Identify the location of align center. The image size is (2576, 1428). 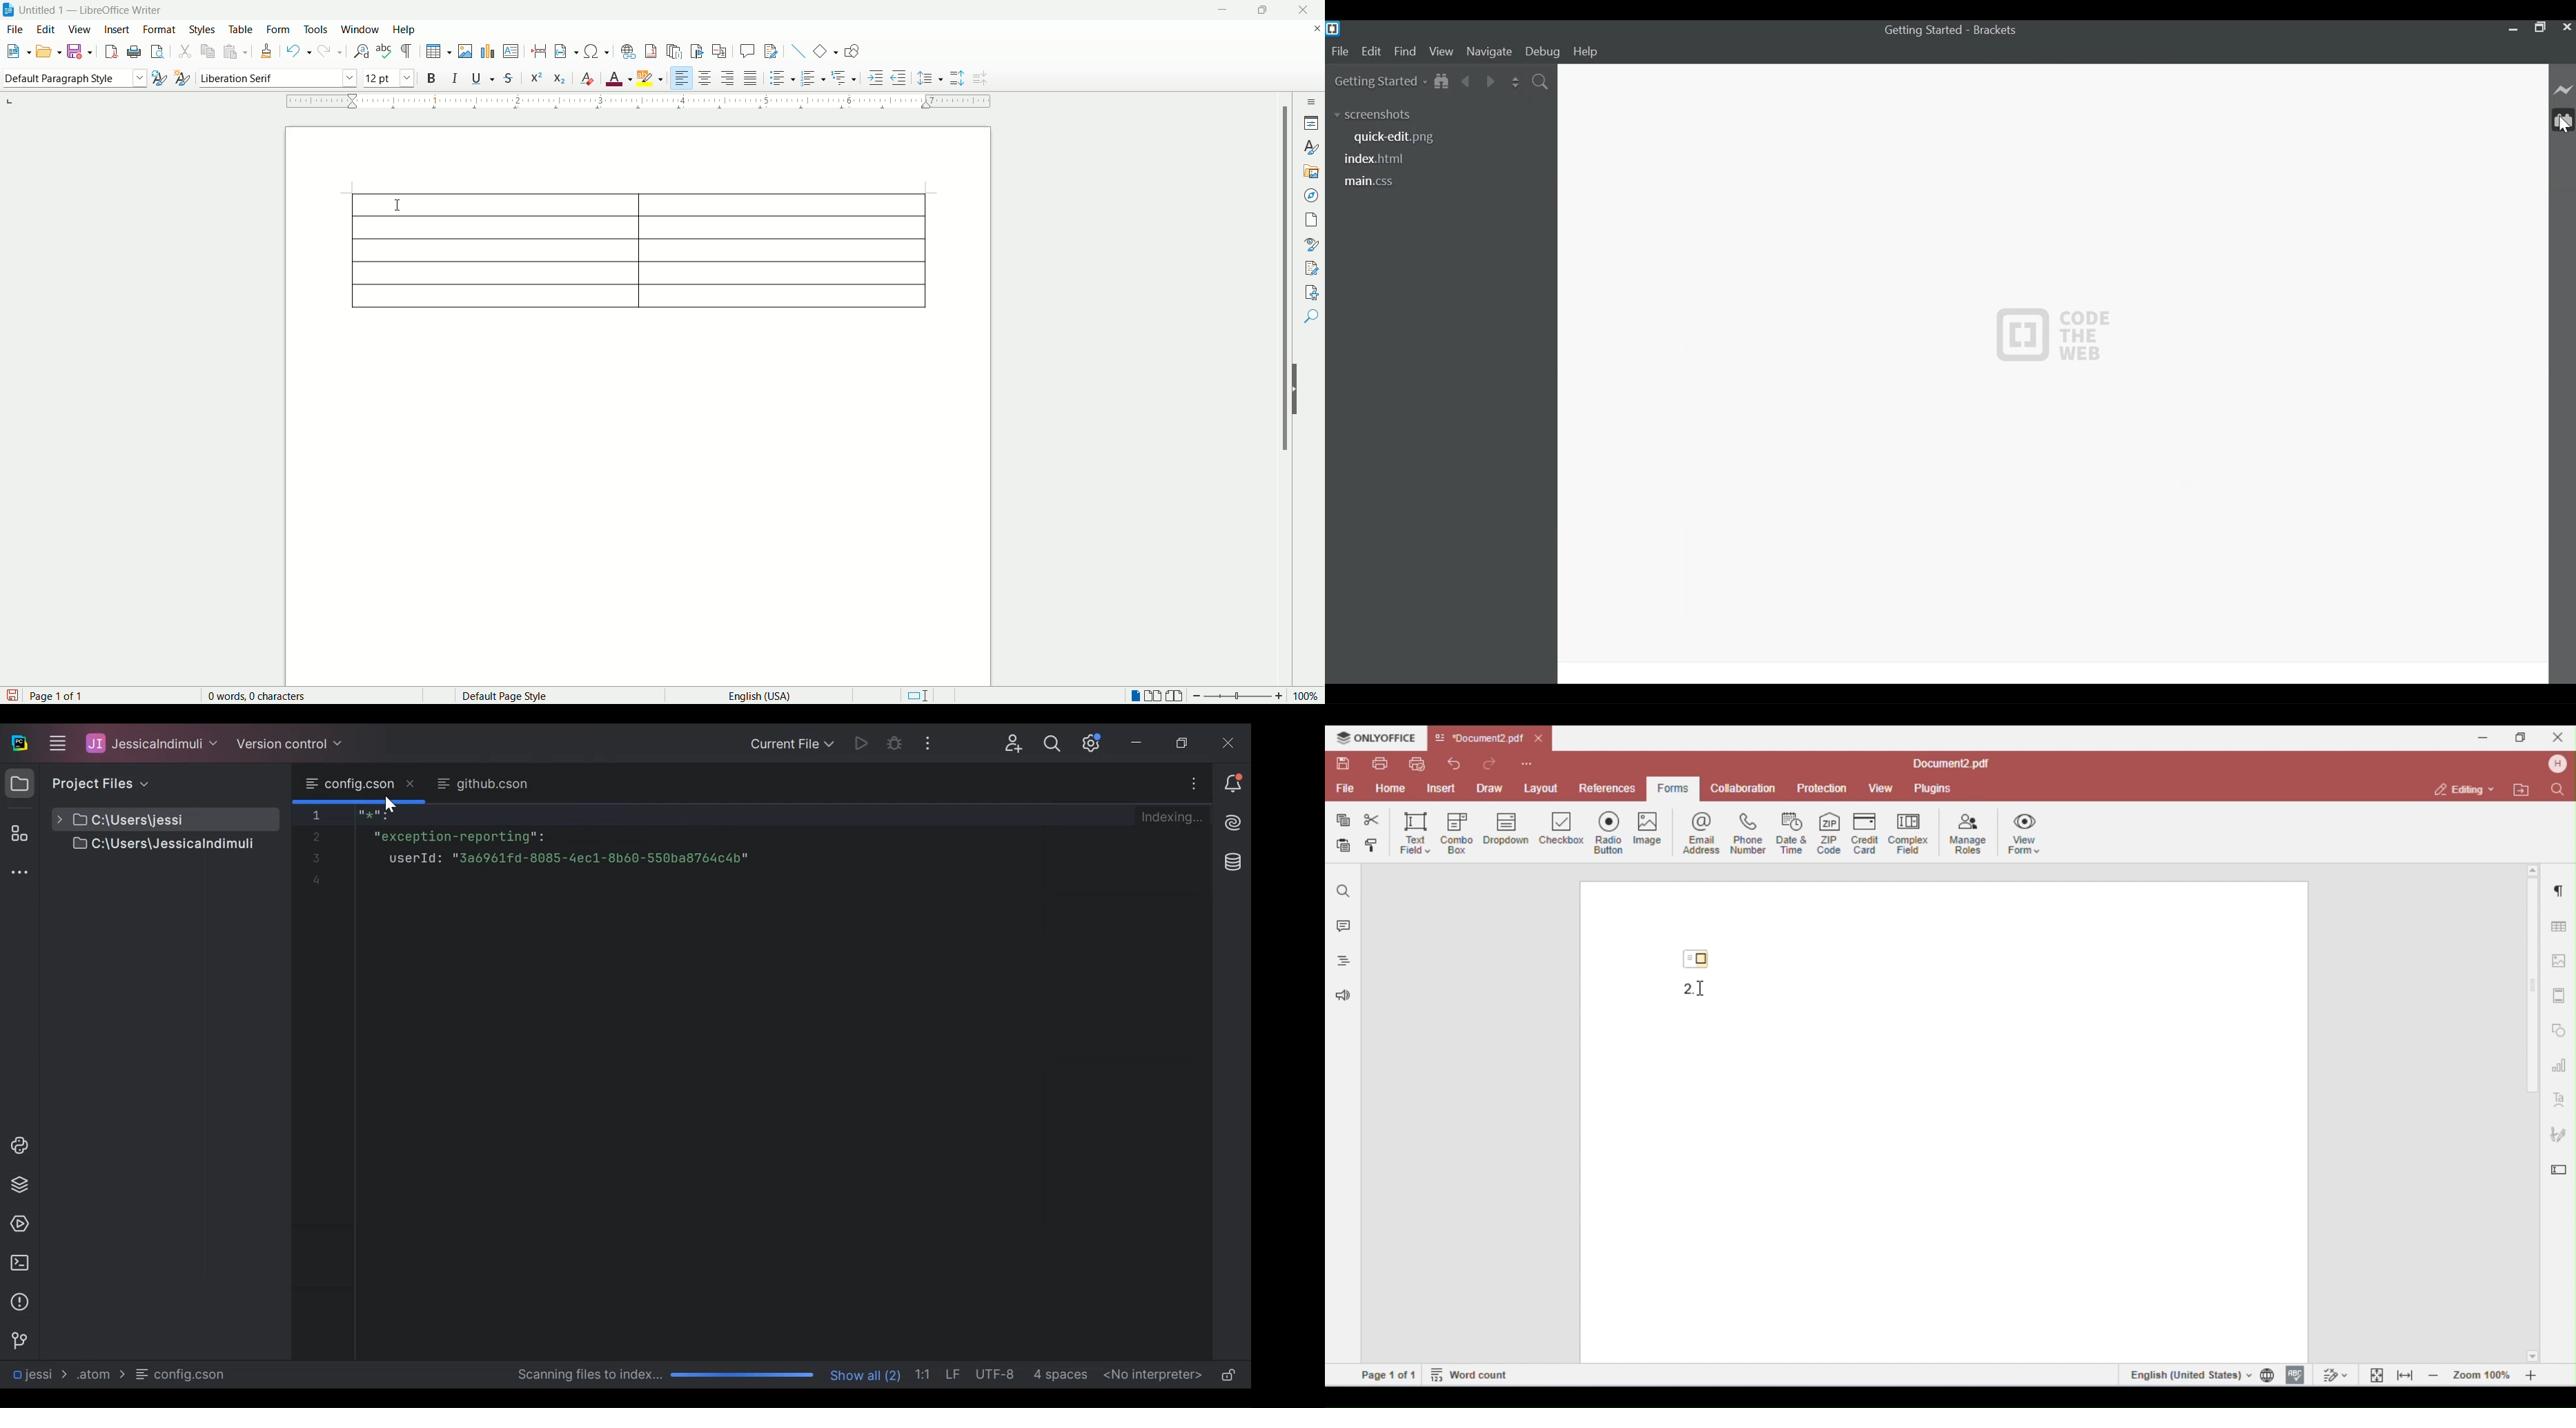
(705, 77).